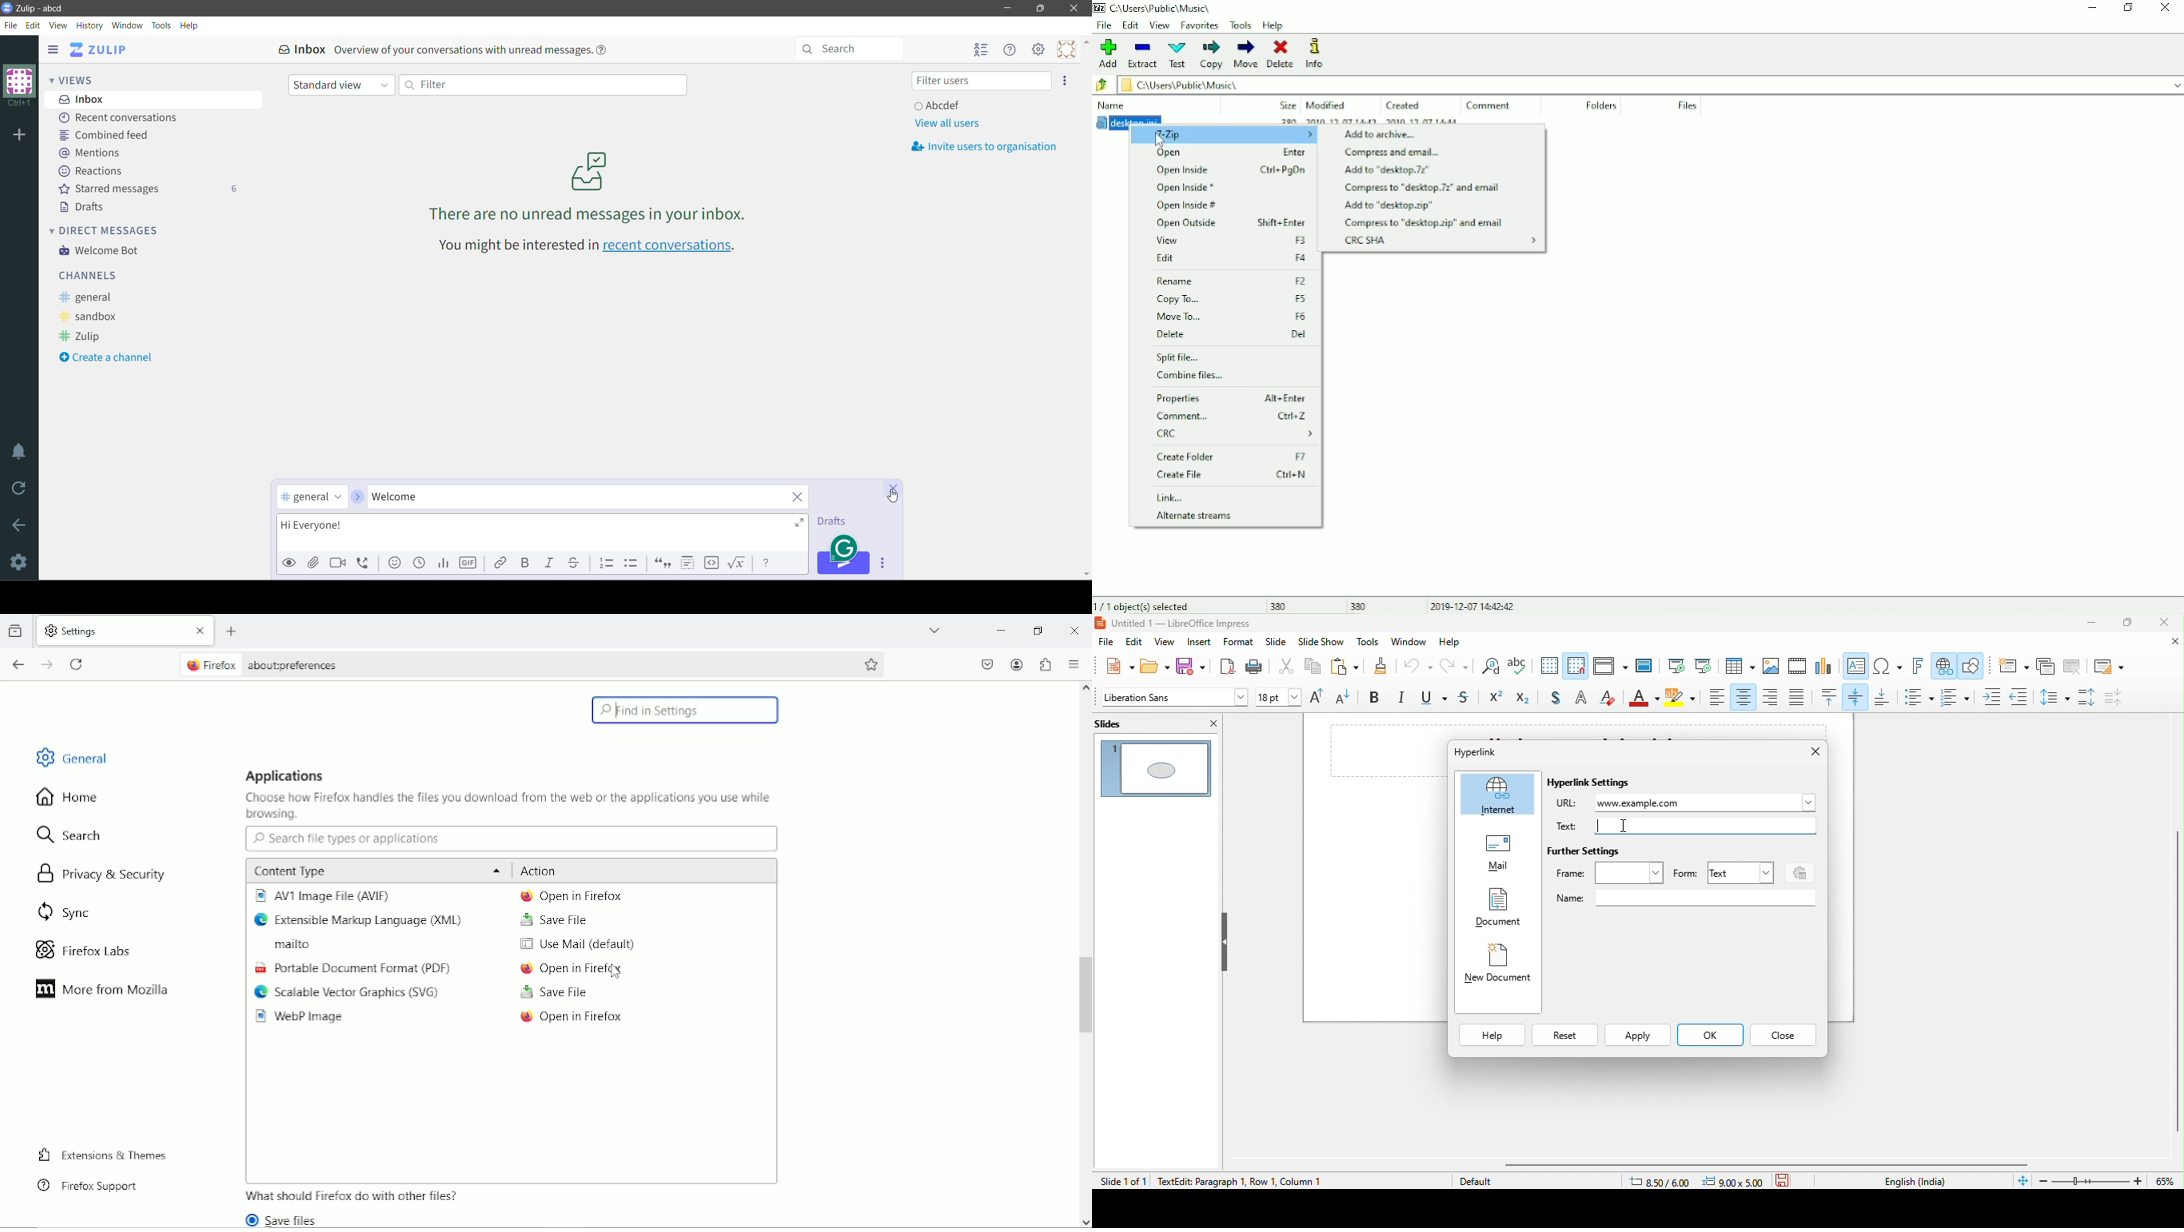 This screenshot has width=2184, height=1232. Describe the element at coordinates (544, 531) in the screenshot. I see `Message typed` at that location.